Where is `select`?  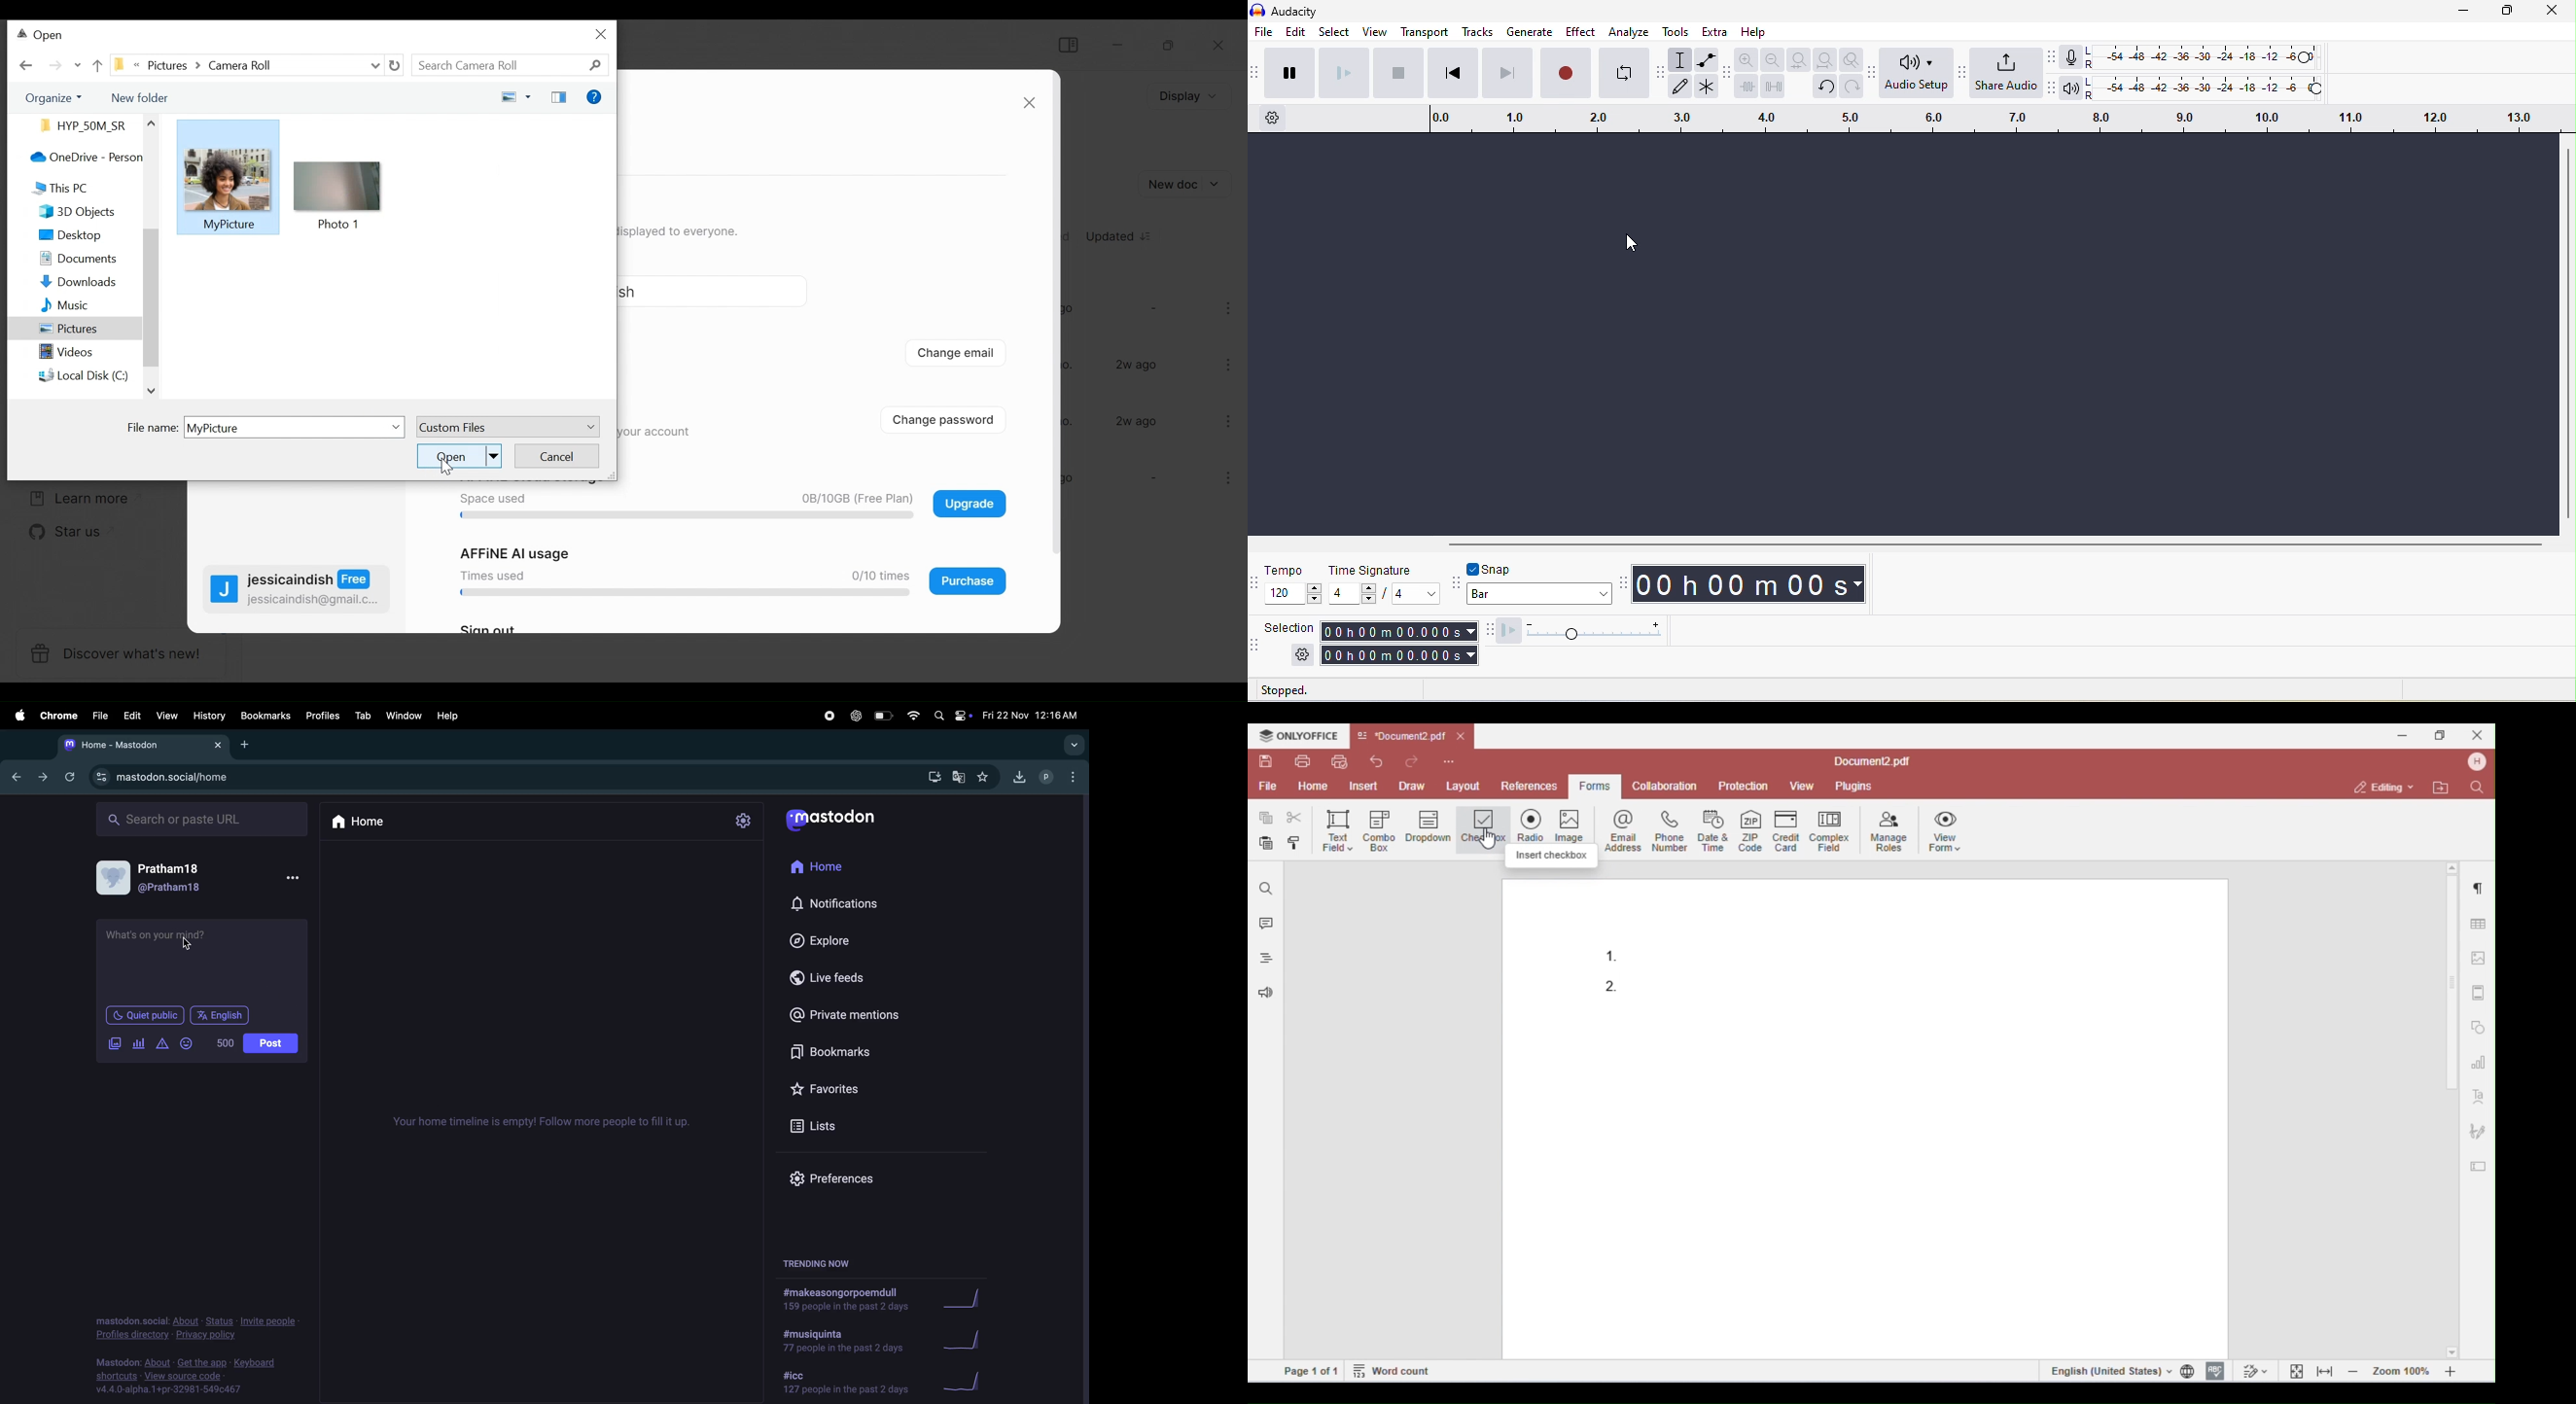 select is located at coordinates (1333, 31).